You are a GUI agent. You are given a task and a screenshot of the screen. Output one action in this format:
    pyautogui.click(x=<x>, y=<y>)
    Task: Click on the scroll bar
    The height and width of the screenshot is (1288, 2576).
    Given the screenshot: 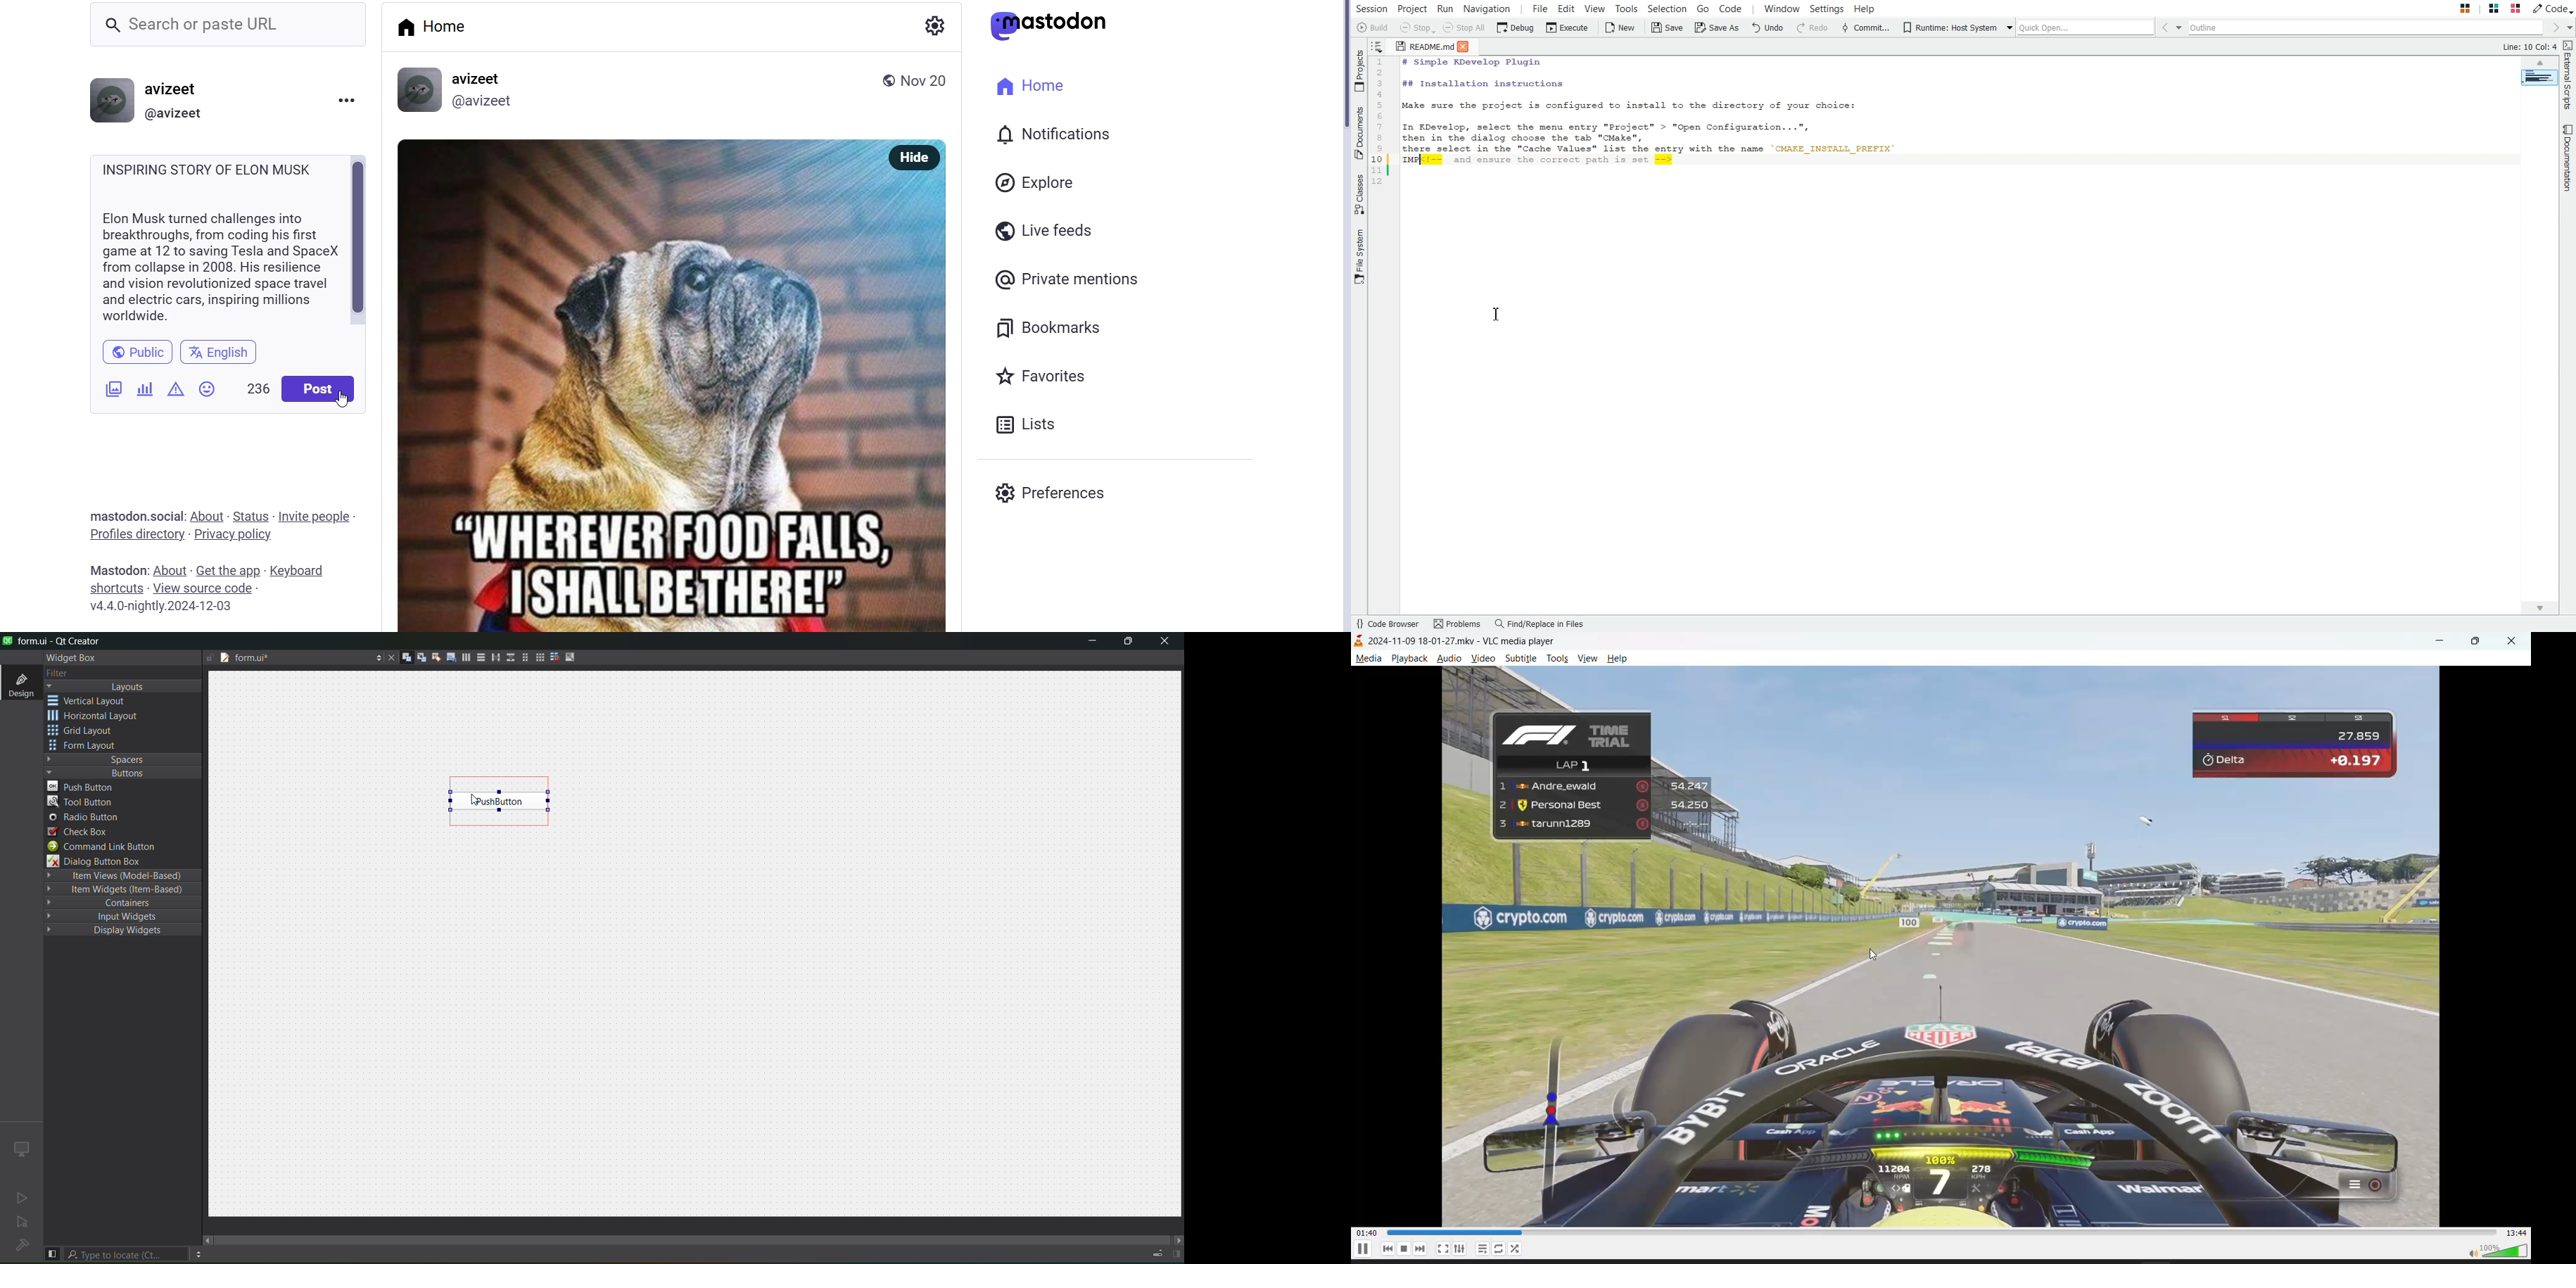 What is the action you would take?
    pyautogui.click(x=363, y=244)
    